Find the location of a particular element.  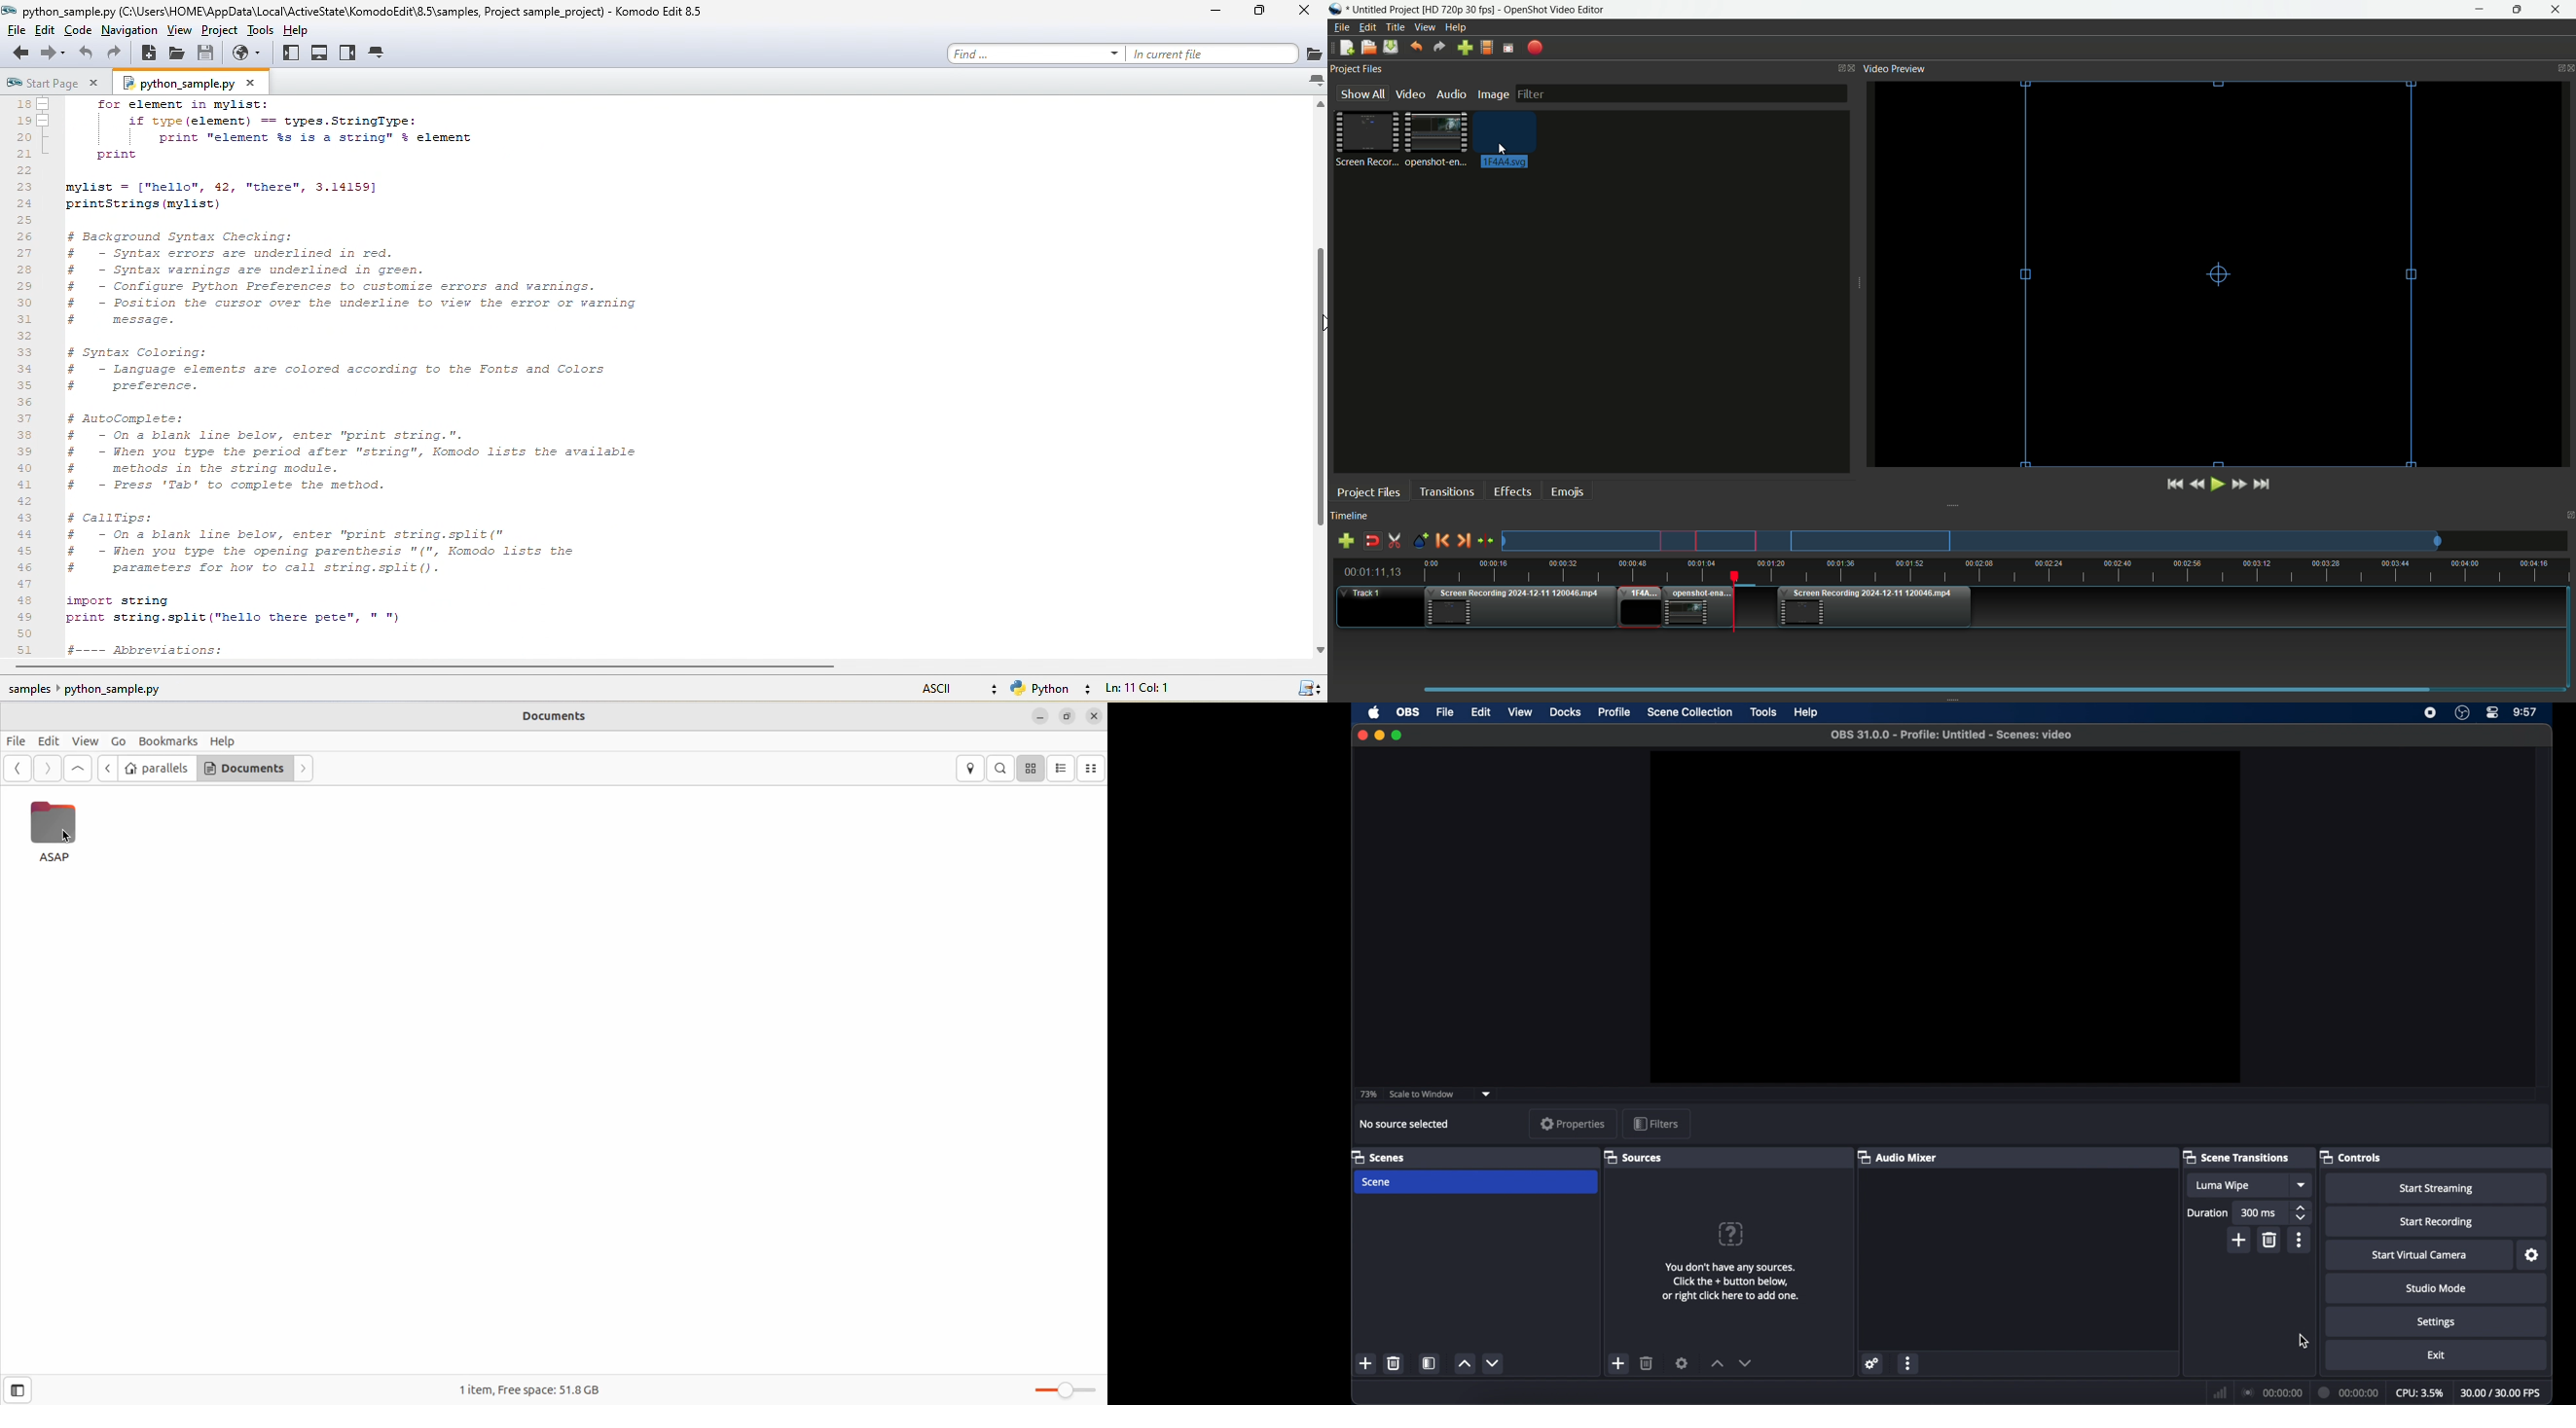

Video two in timeline is located at coordinates (1698, 608).